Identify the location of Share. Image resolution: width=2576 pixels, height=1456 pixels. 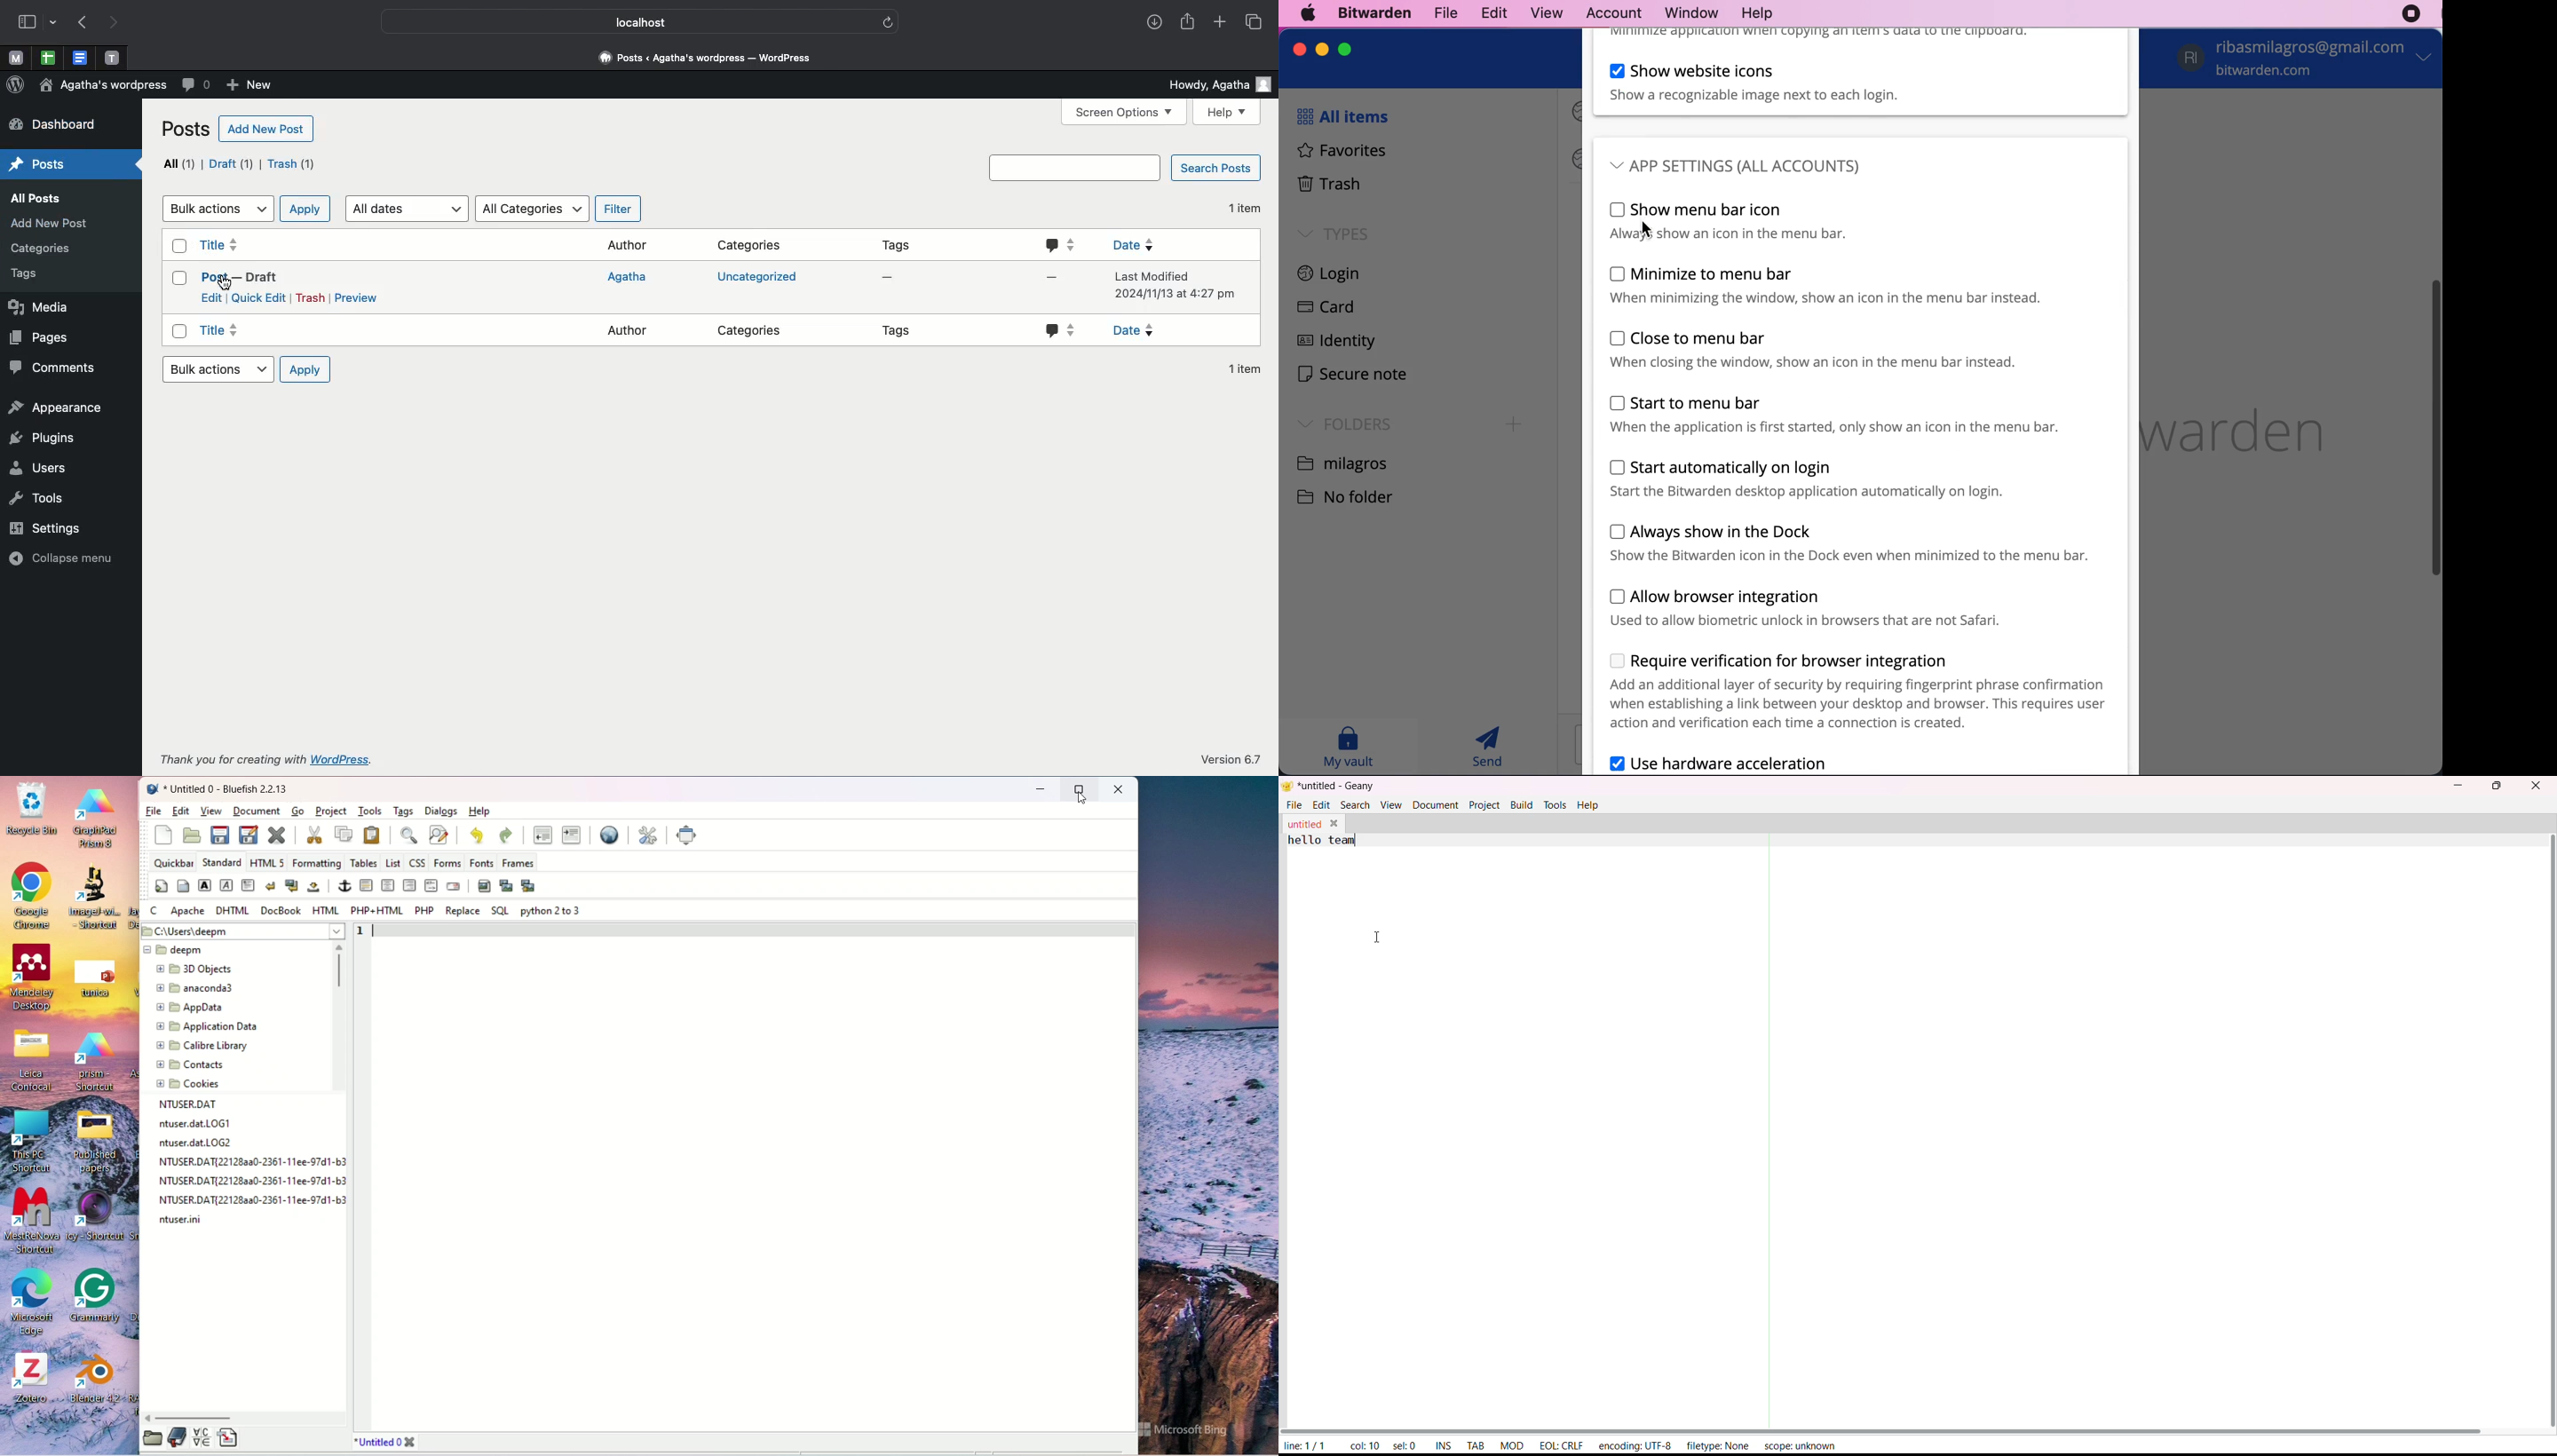
(1187, 23).